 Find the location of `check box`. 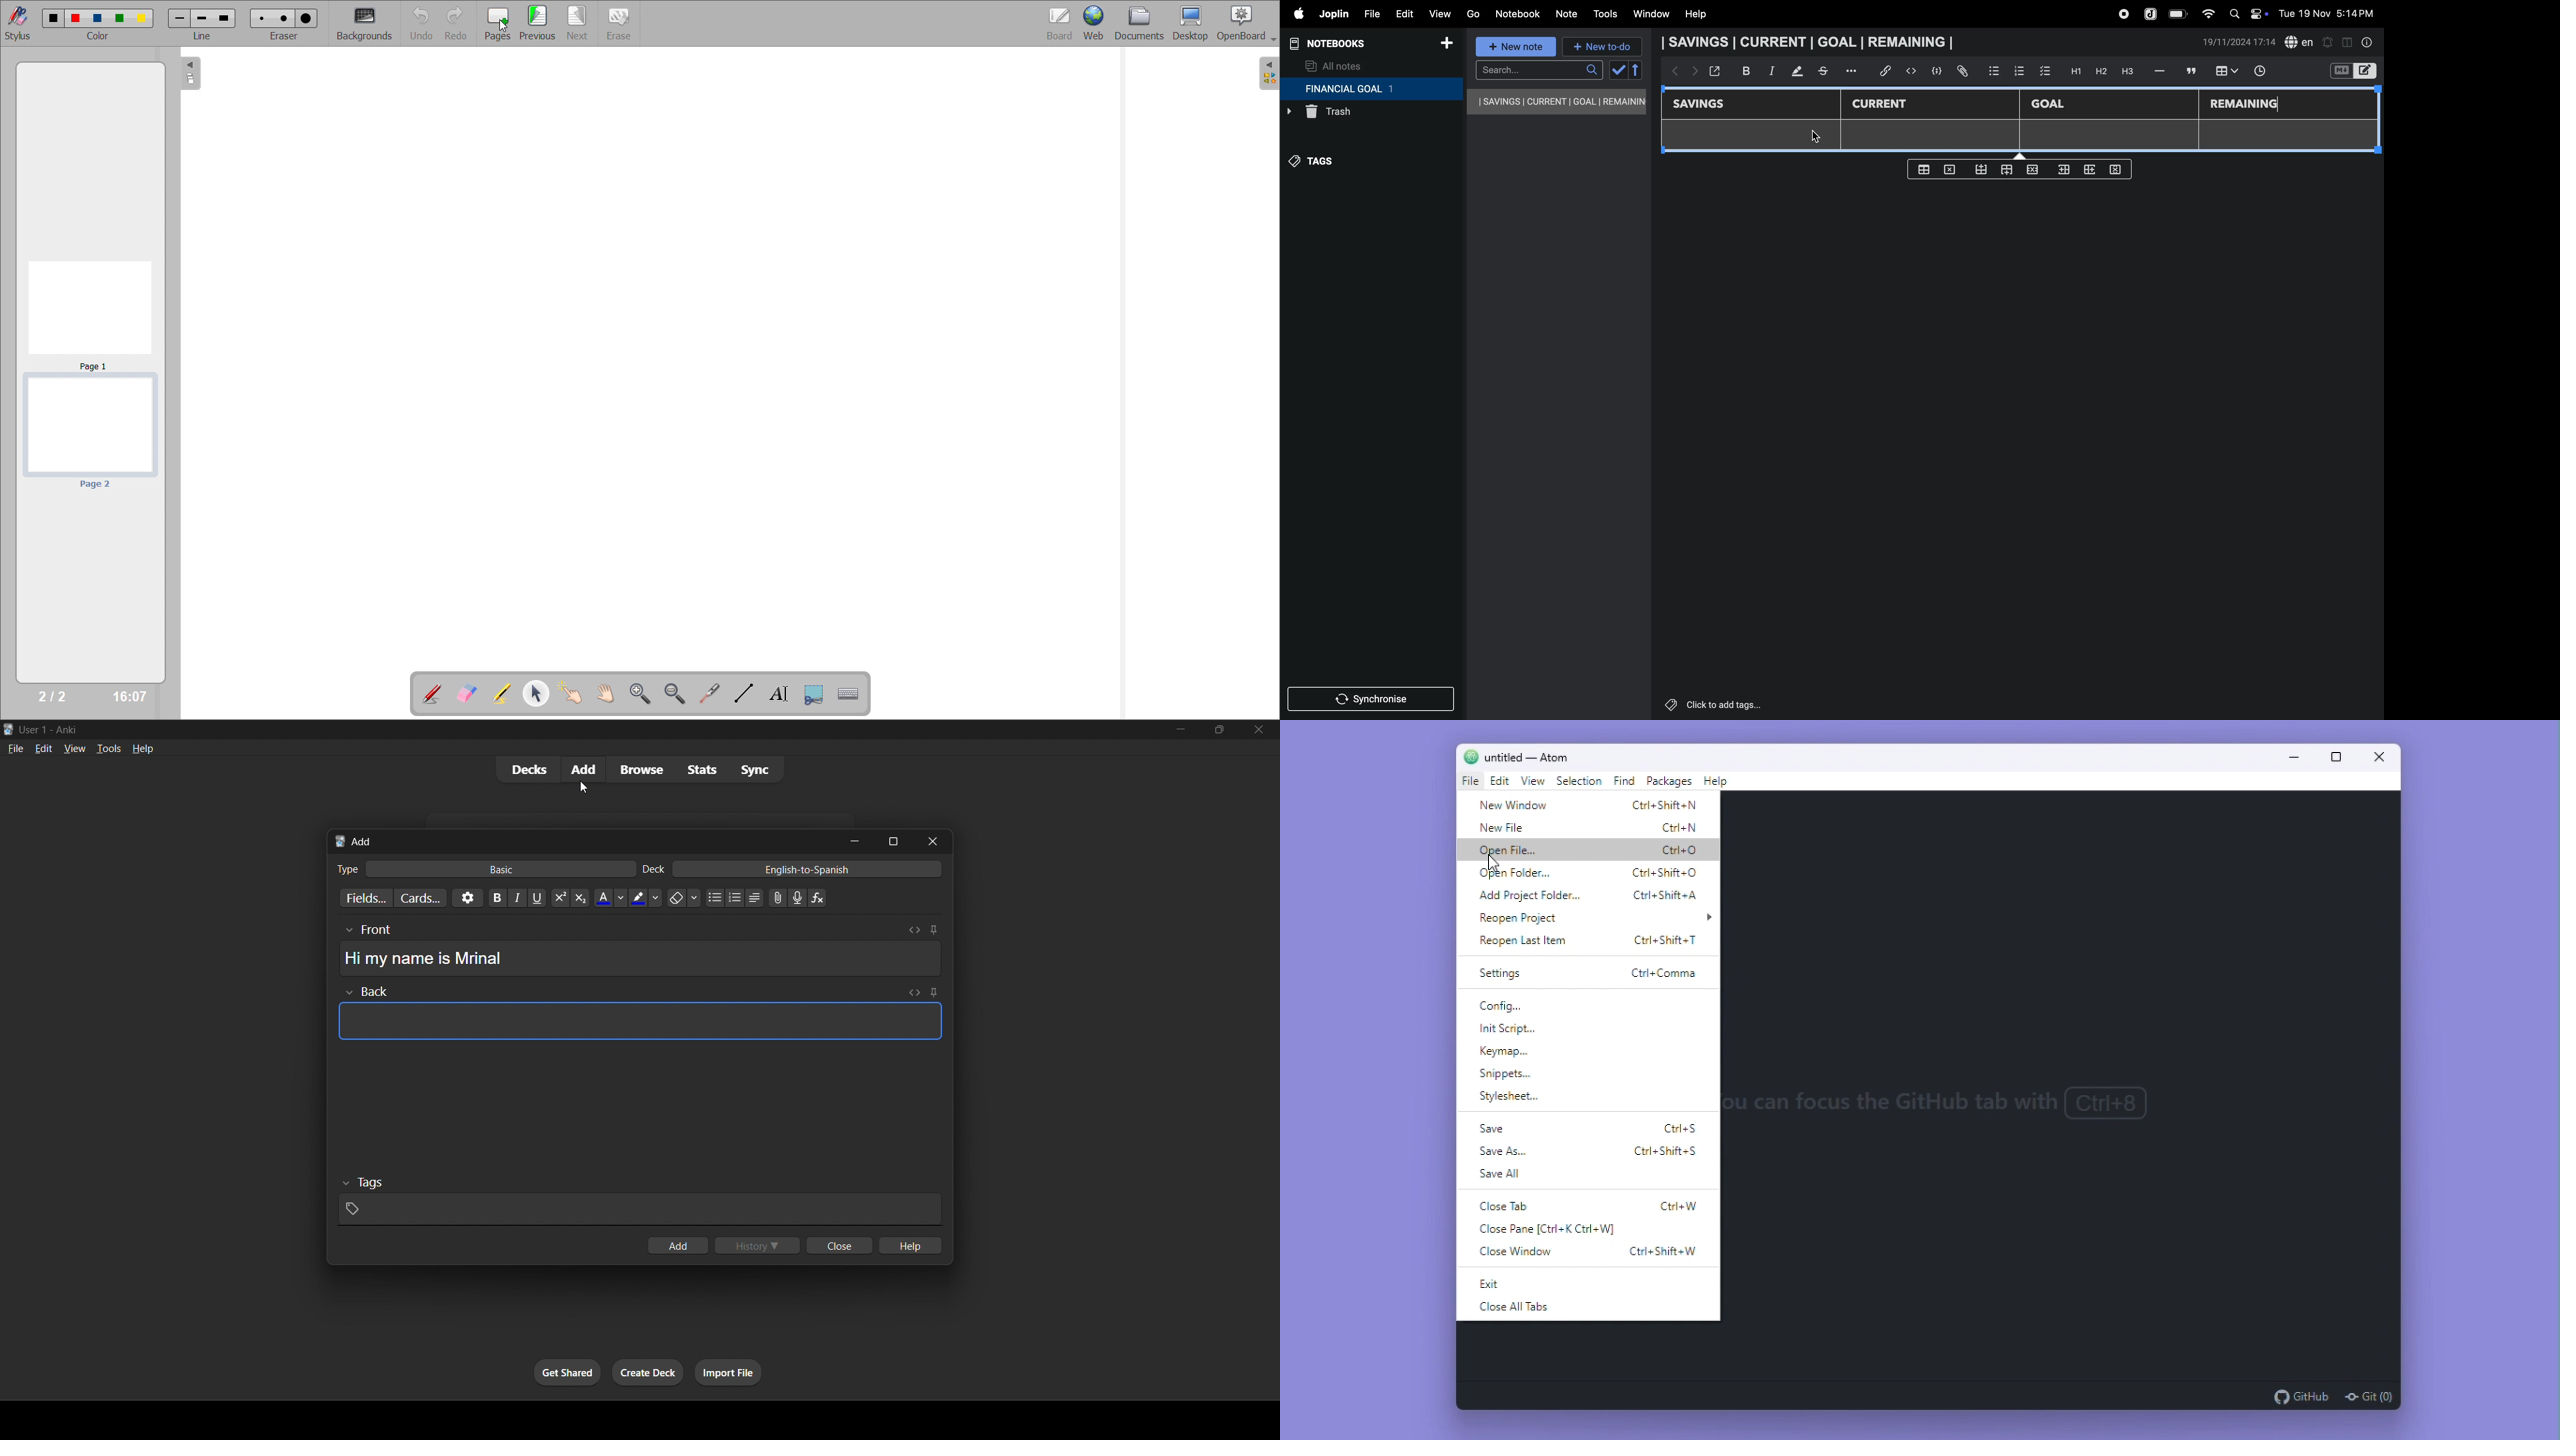

check box is located at coordinates (2046, 72).